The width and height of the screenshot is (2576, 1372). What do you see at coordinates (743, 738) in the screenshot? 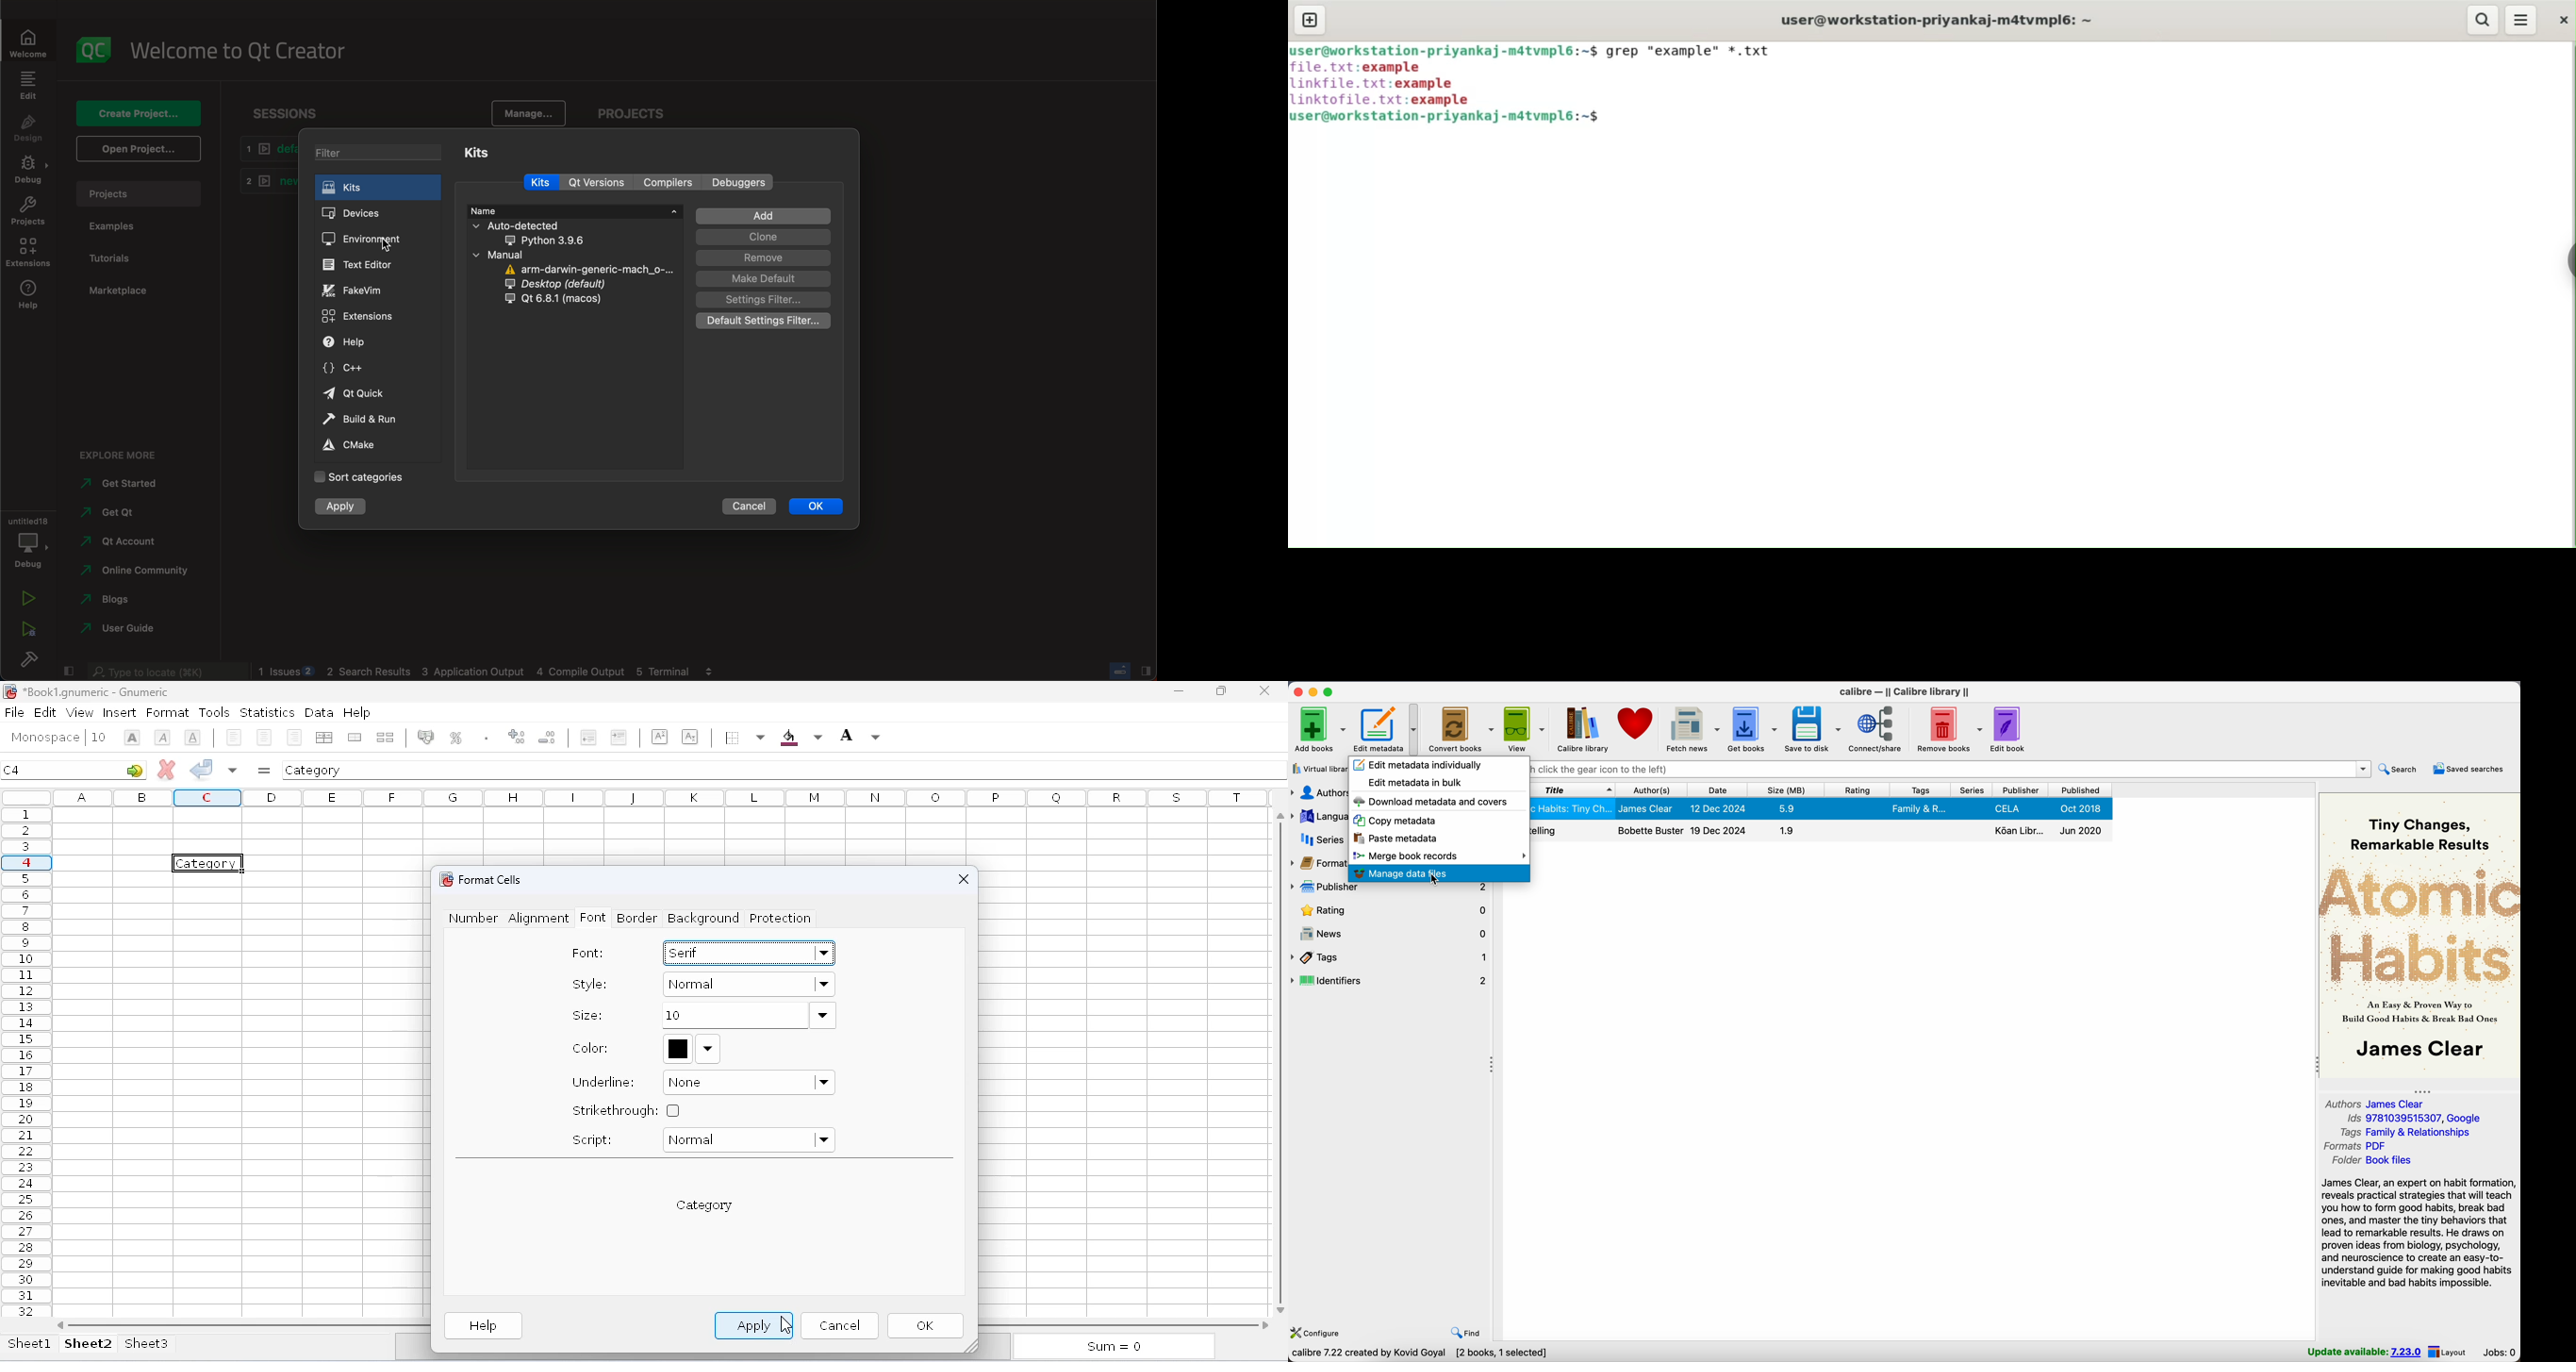
I see `borders` at bounding box center [743, 738].